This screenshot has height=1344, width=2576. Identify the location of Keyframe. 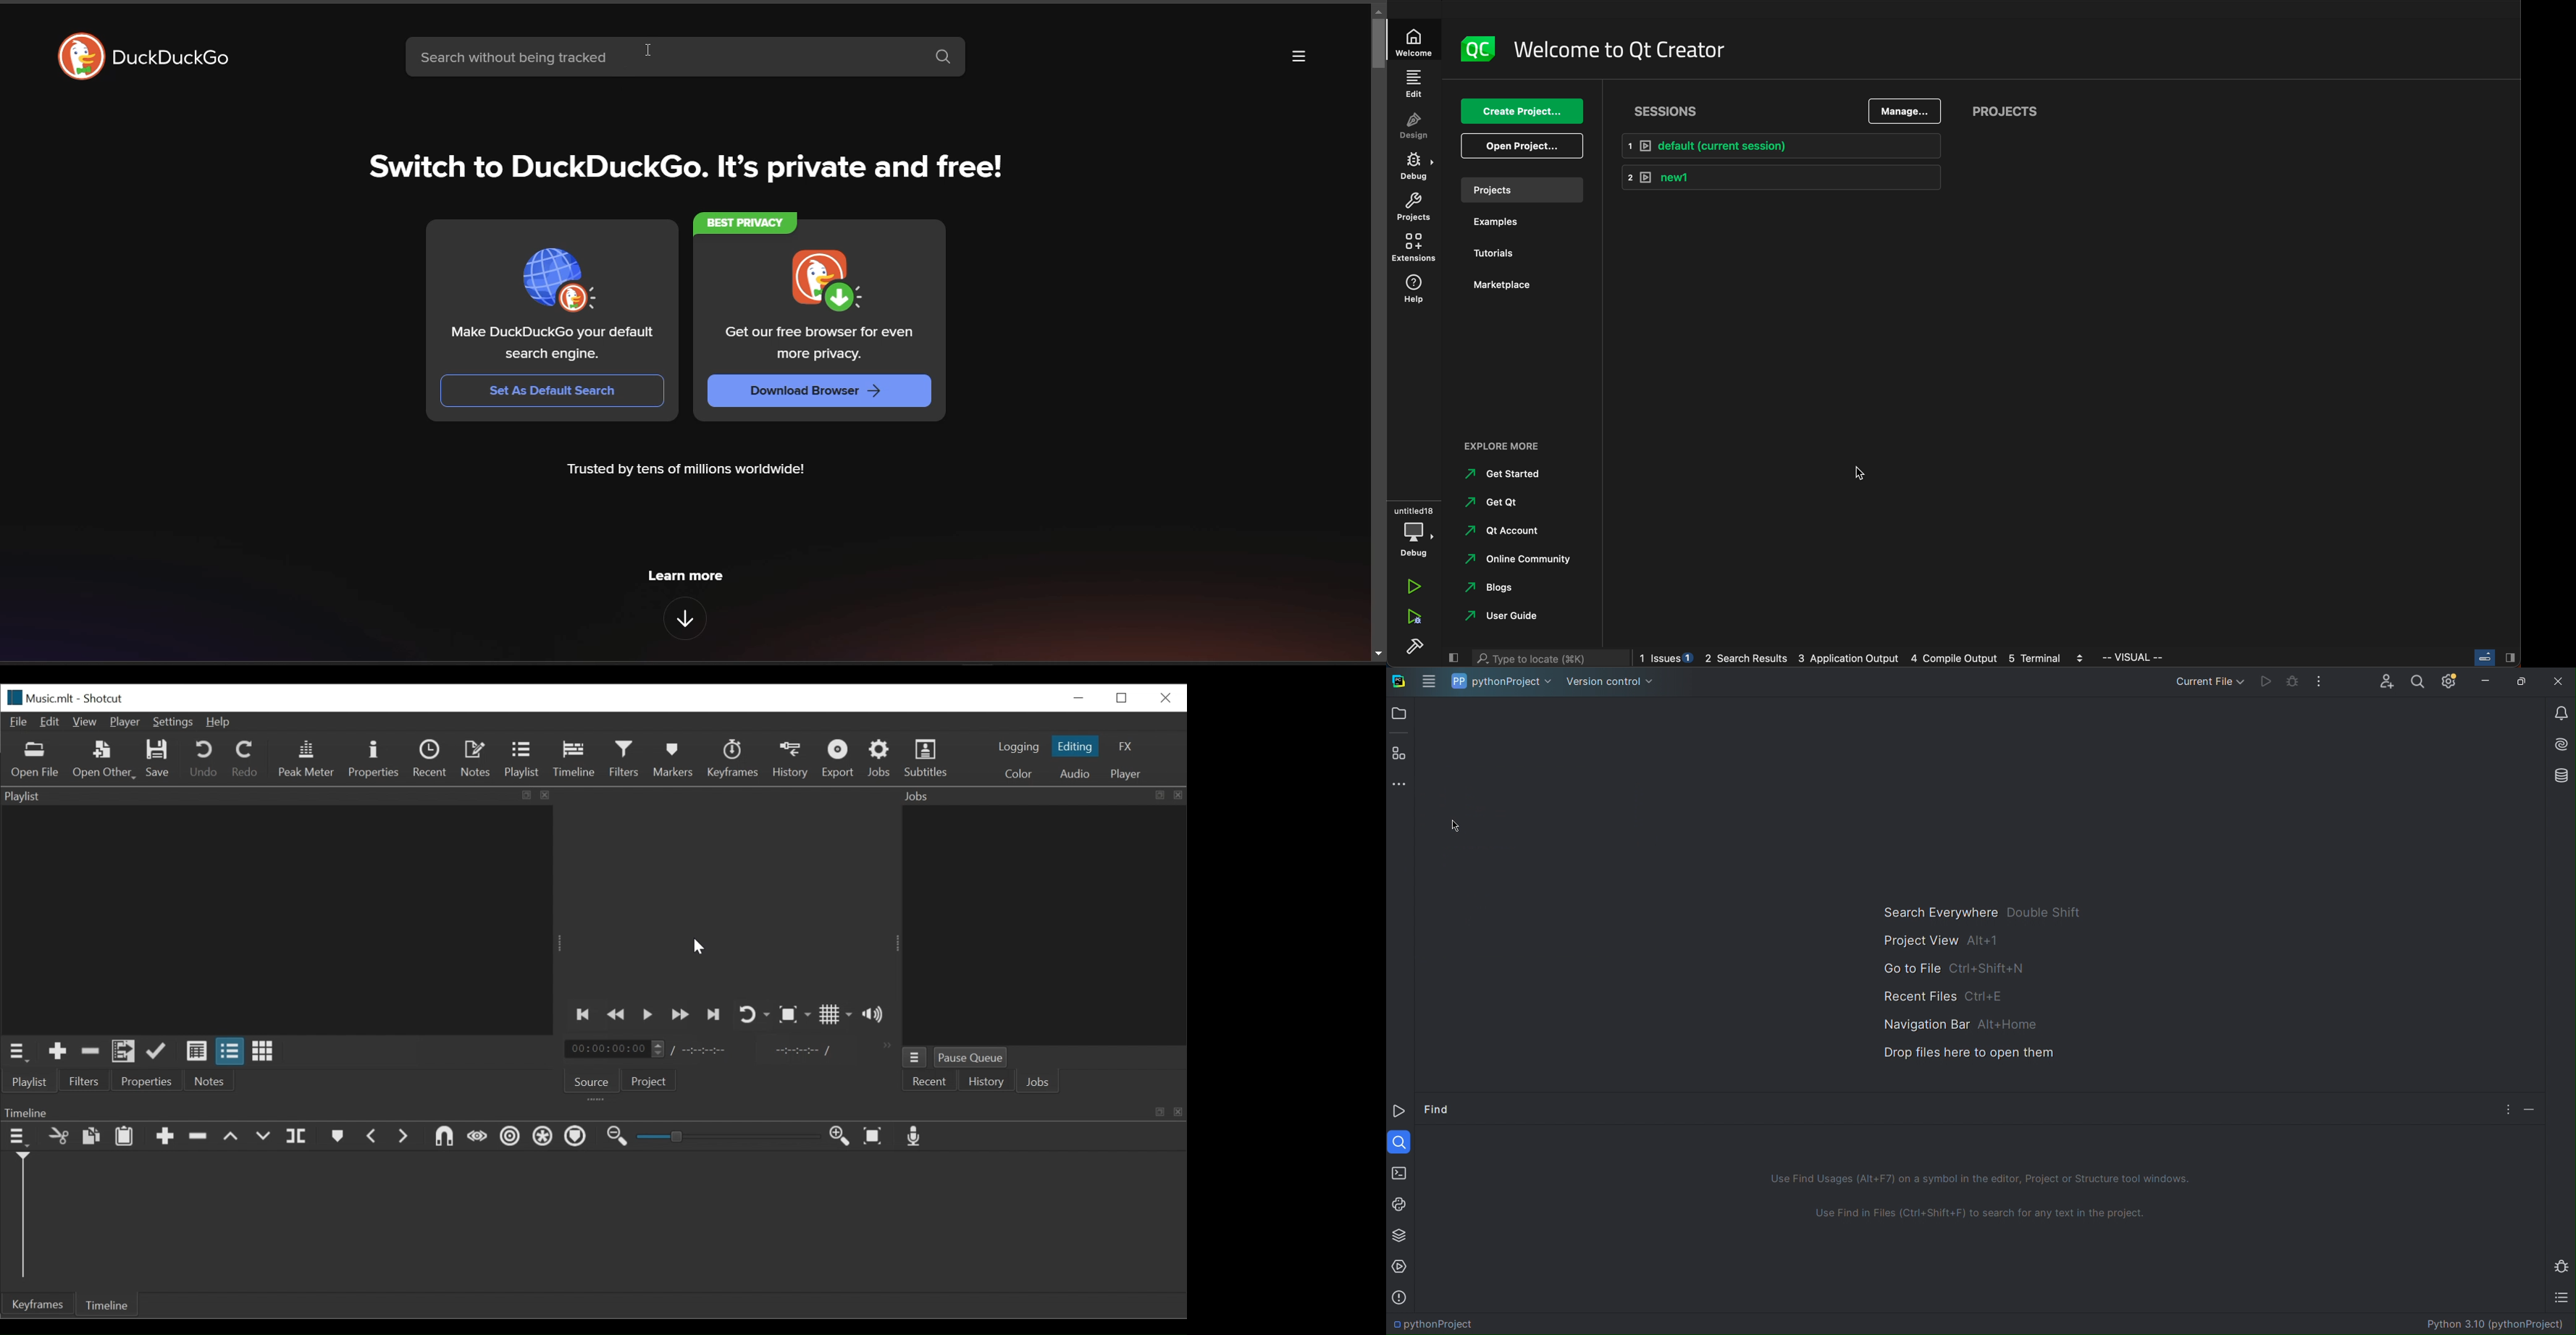
(736, 758).